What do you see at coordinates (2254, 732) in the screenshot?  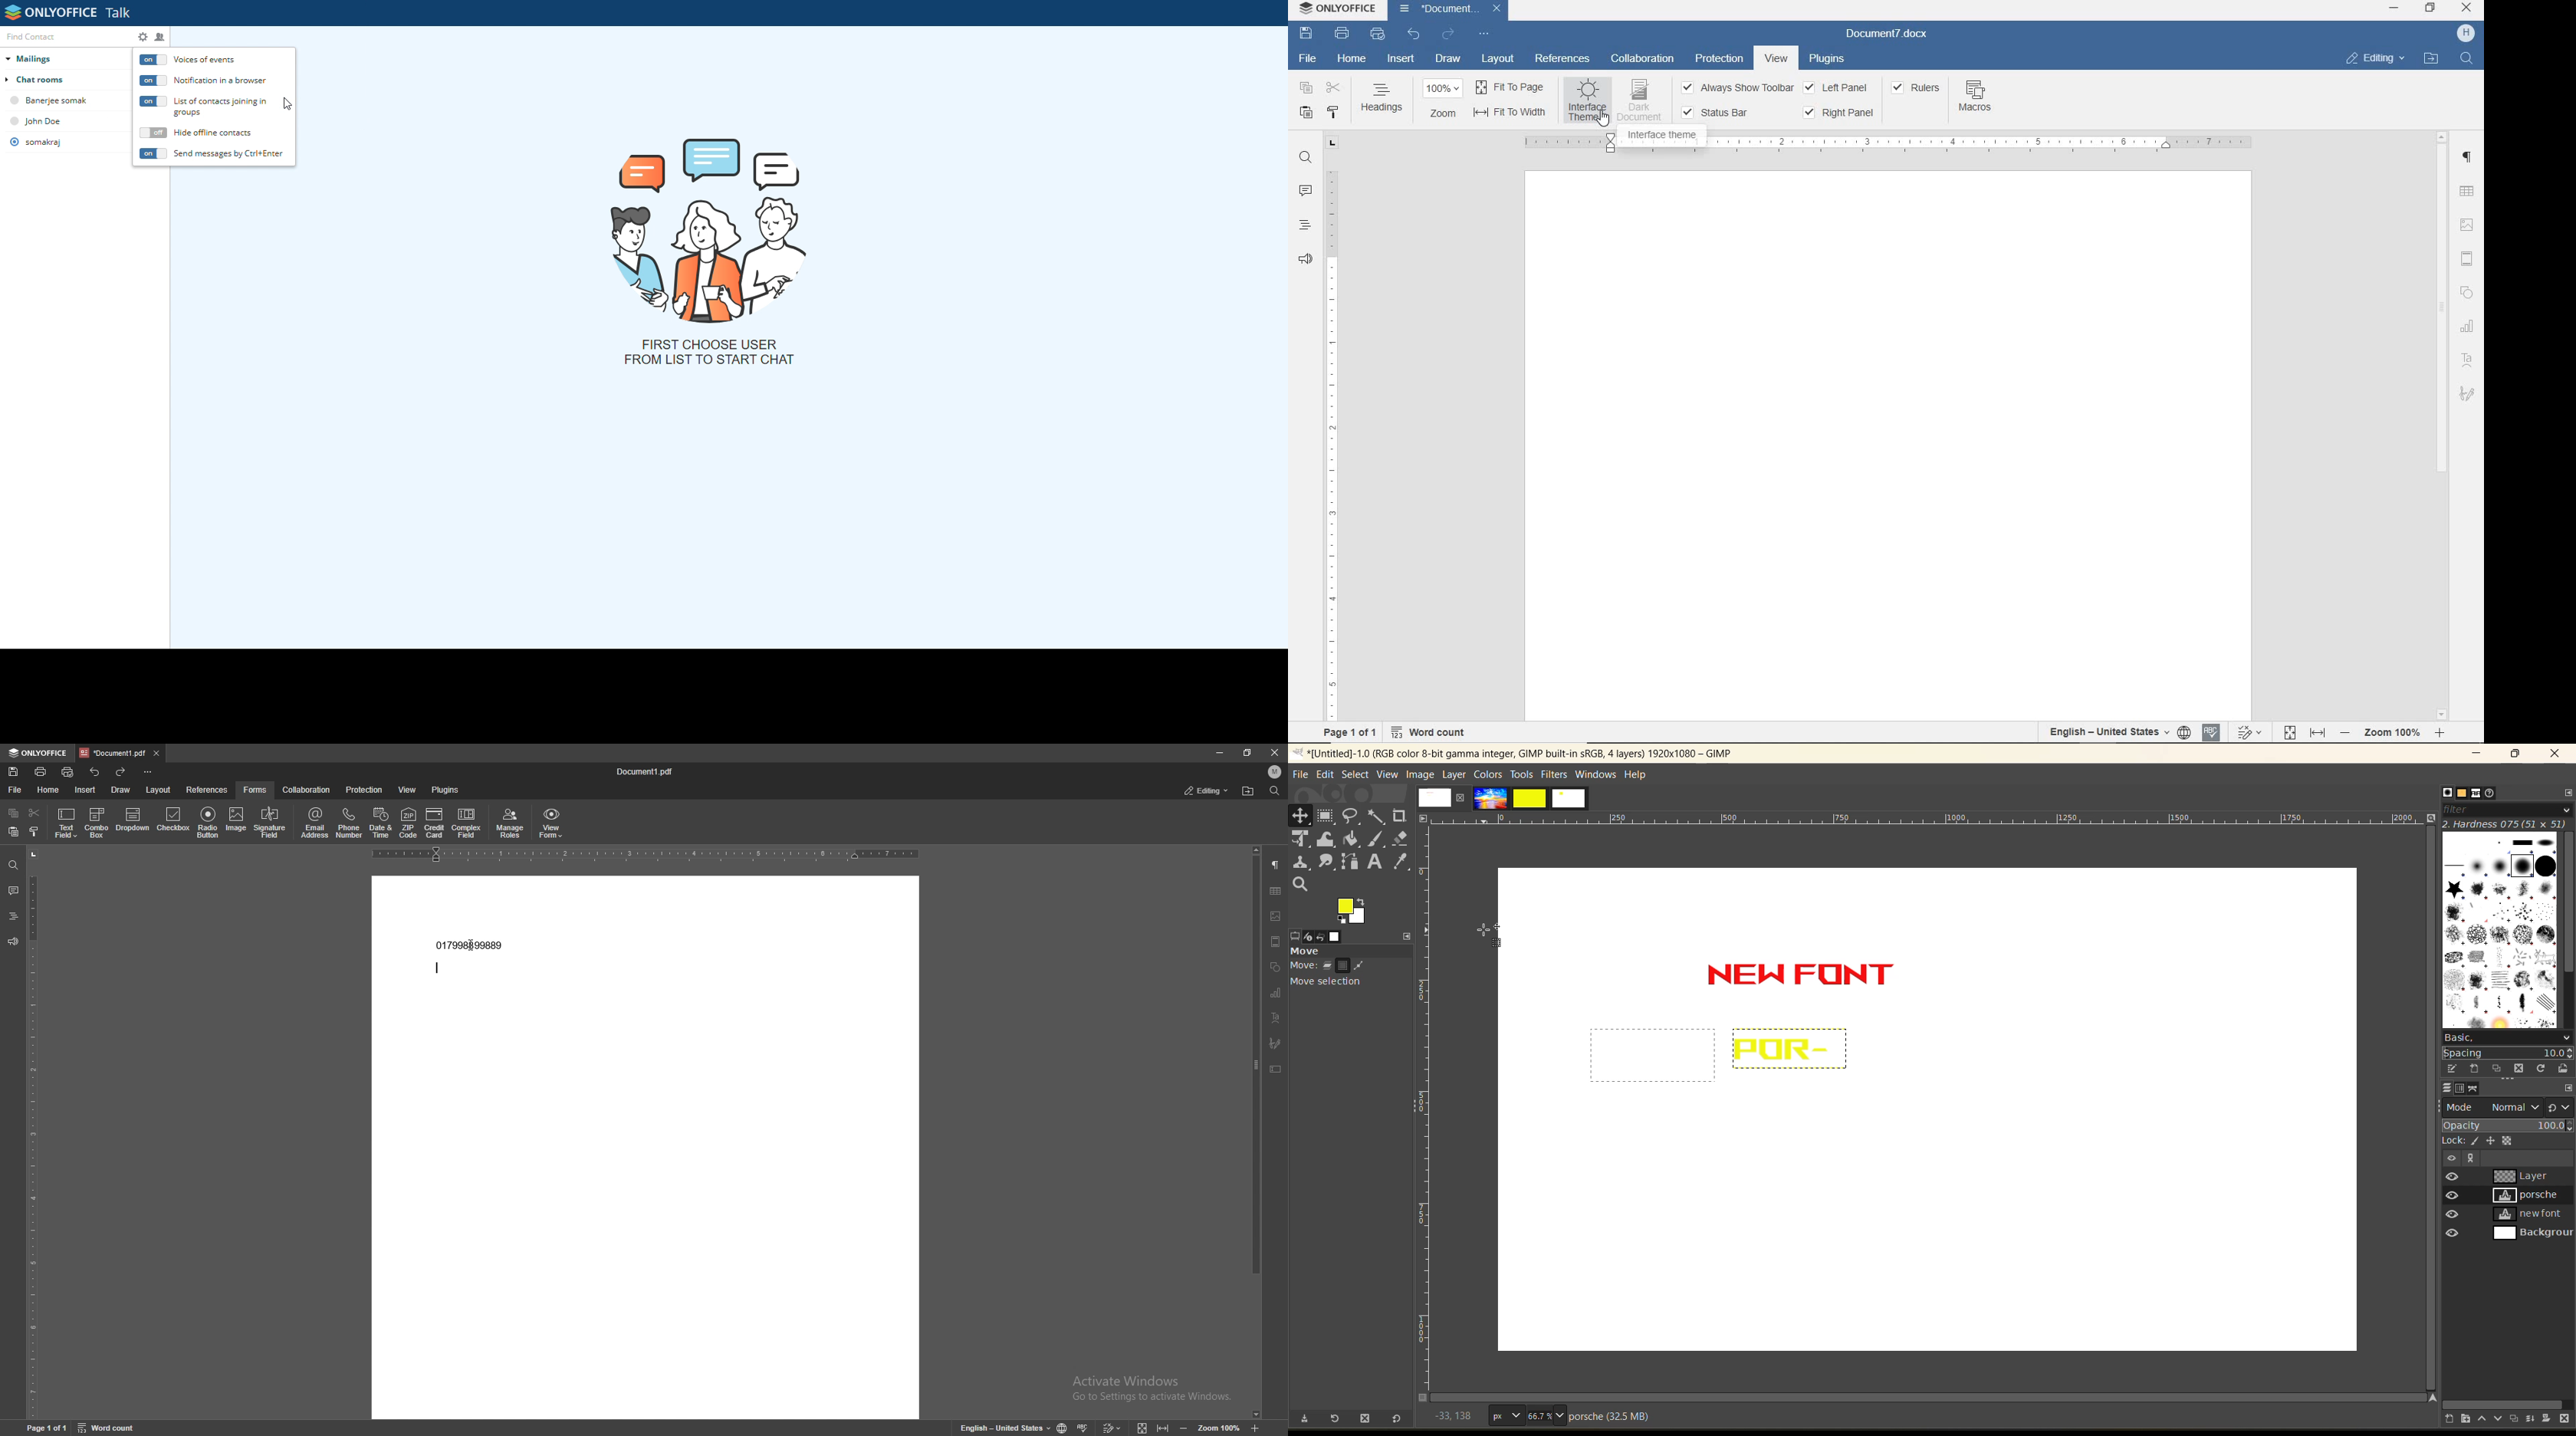 I see `TRACK CHANGES` at bounding box center [2254, 732].